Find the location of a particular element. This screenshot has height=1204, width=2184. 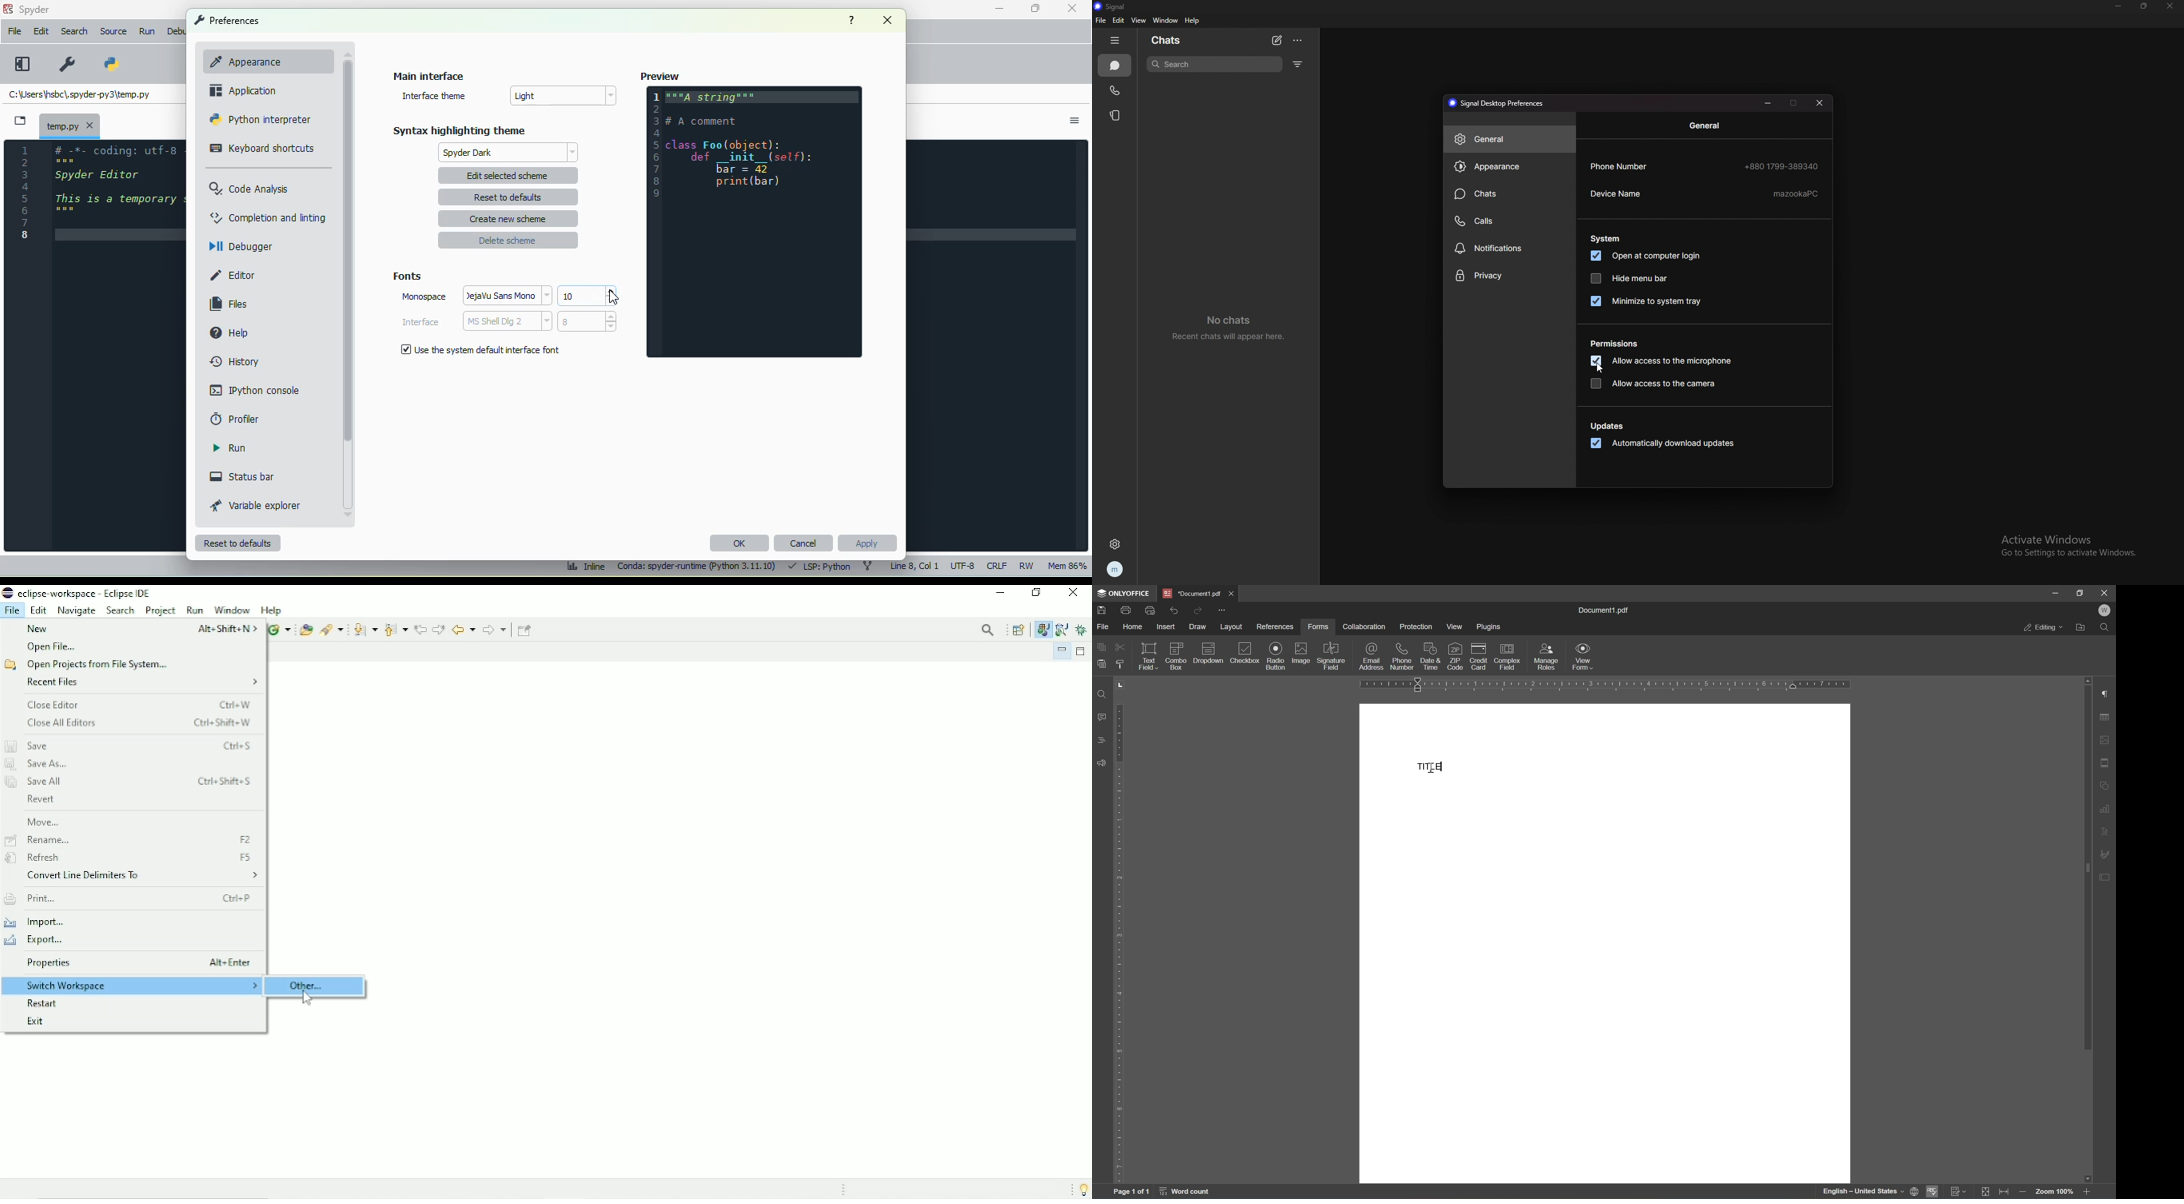

cursor is located at coordinates (1598, 369).